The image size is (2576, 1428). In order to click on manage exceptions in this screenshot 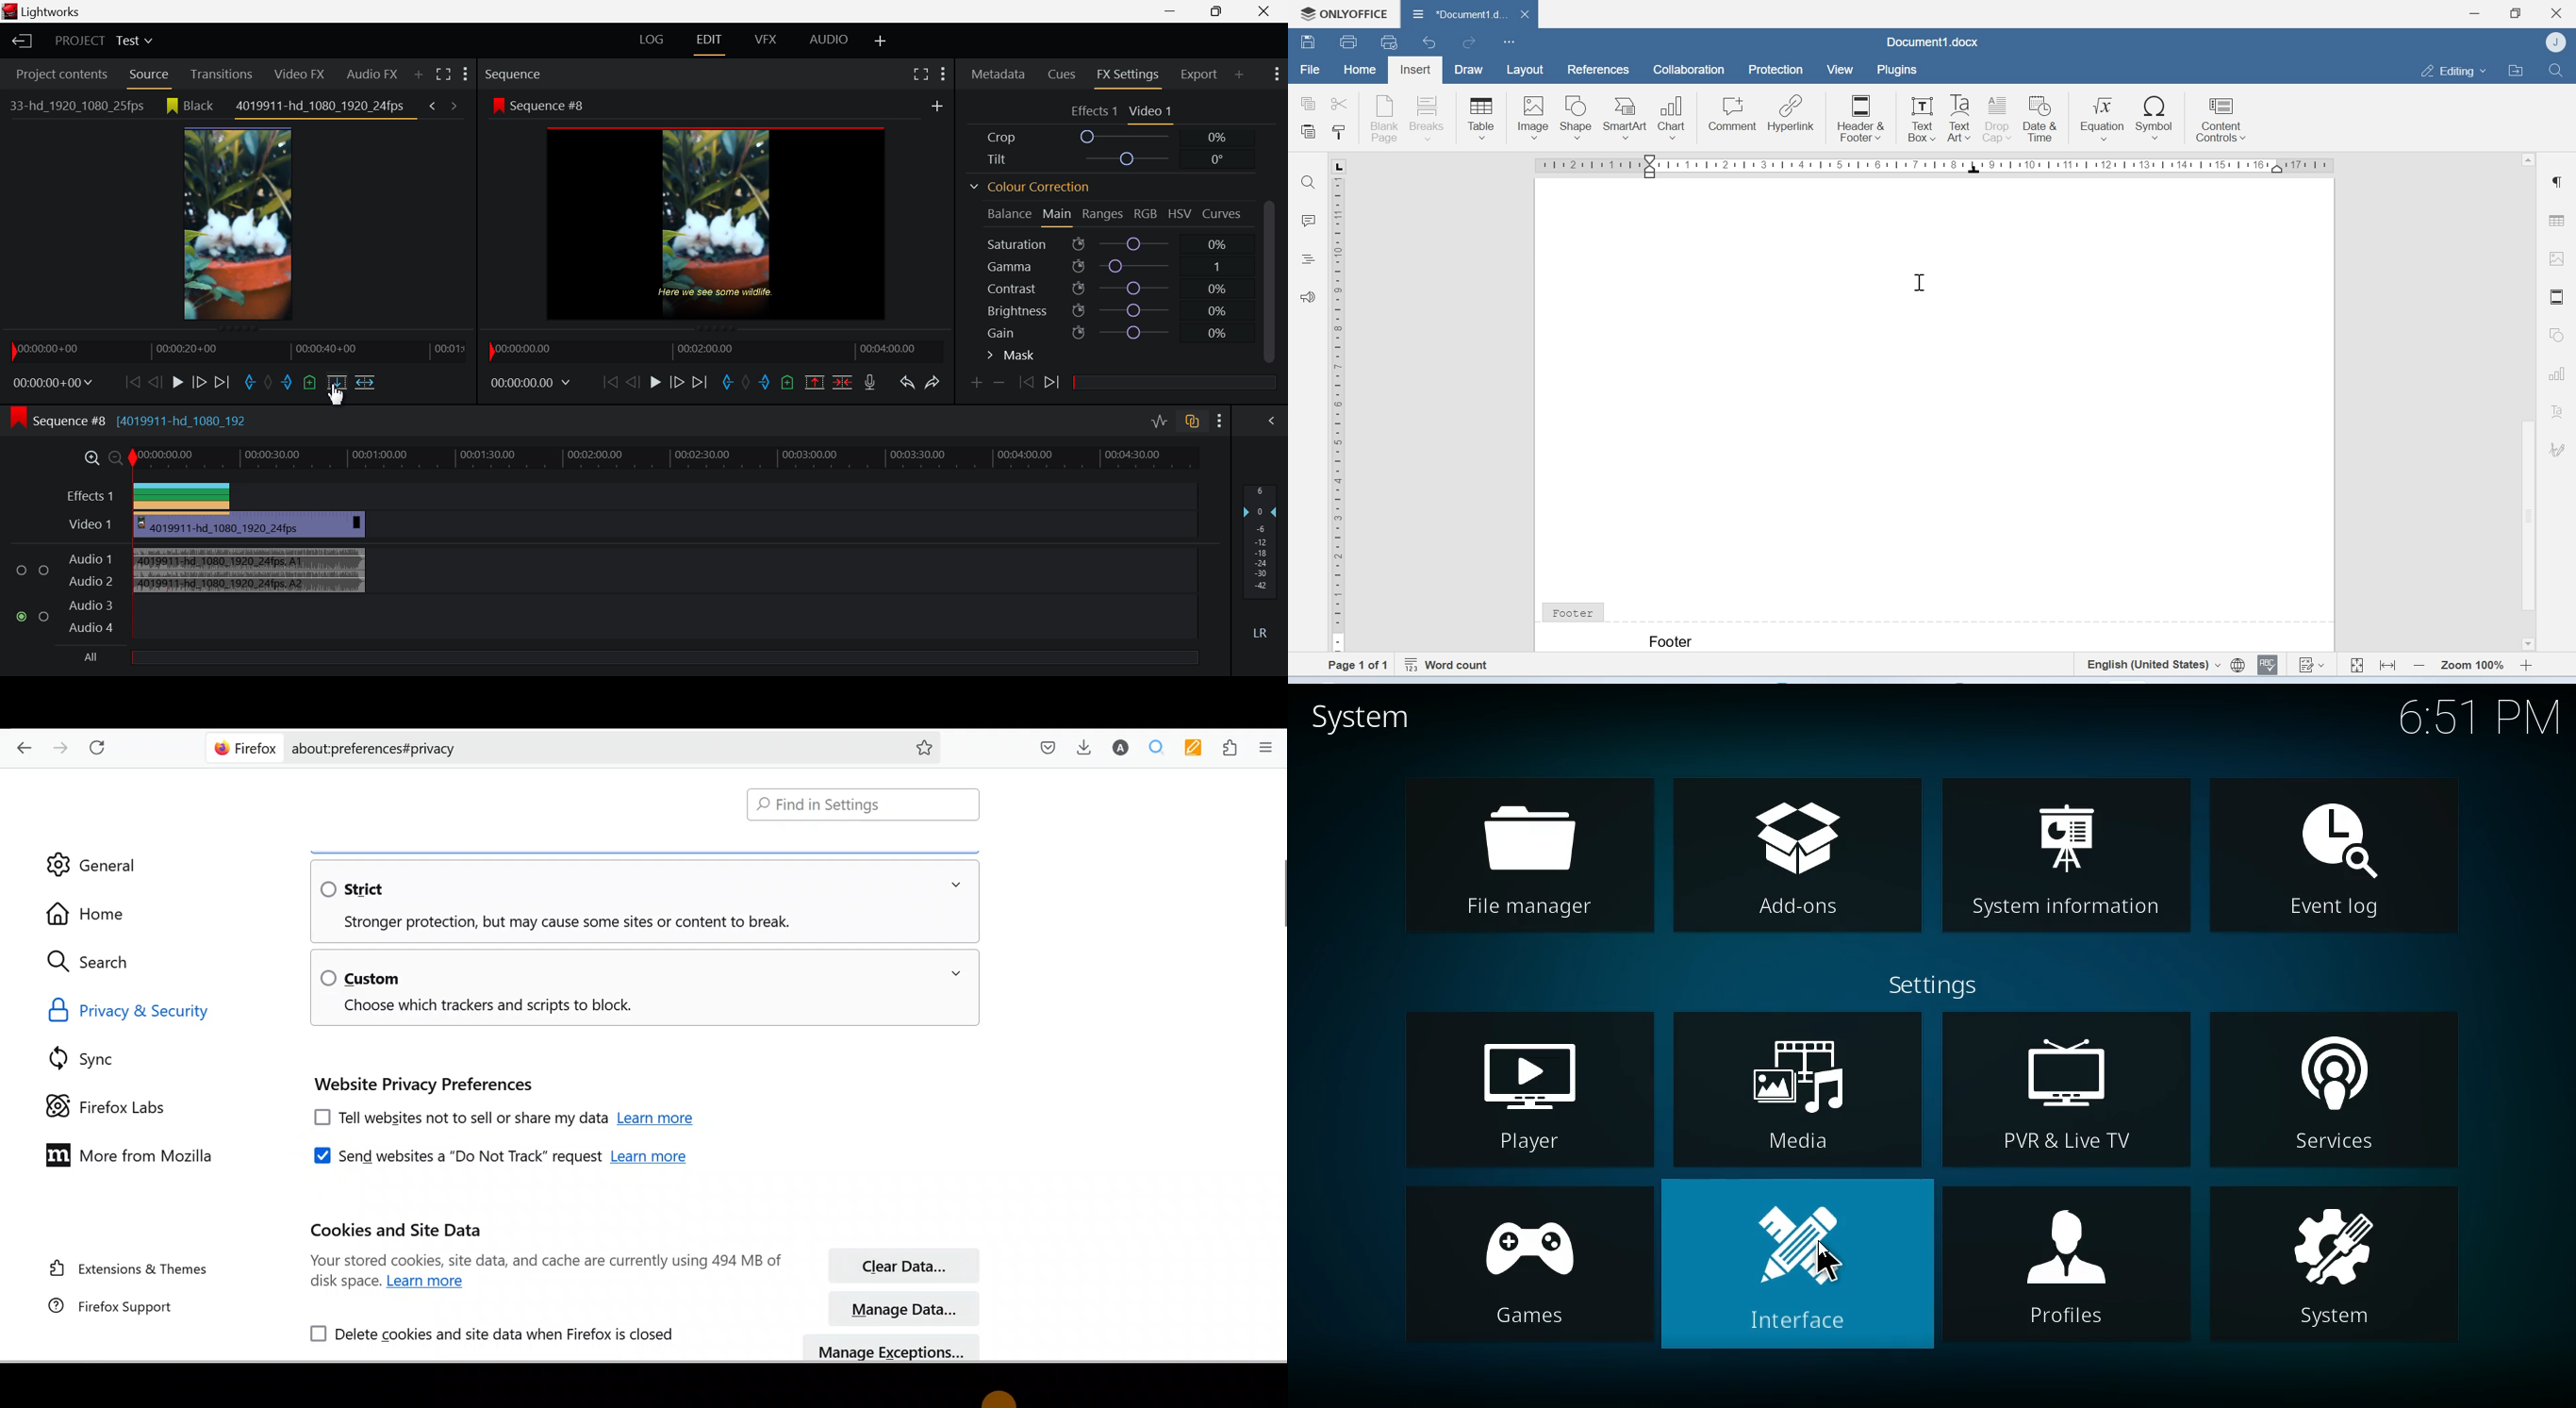, I will do `click(893, 1348)`.